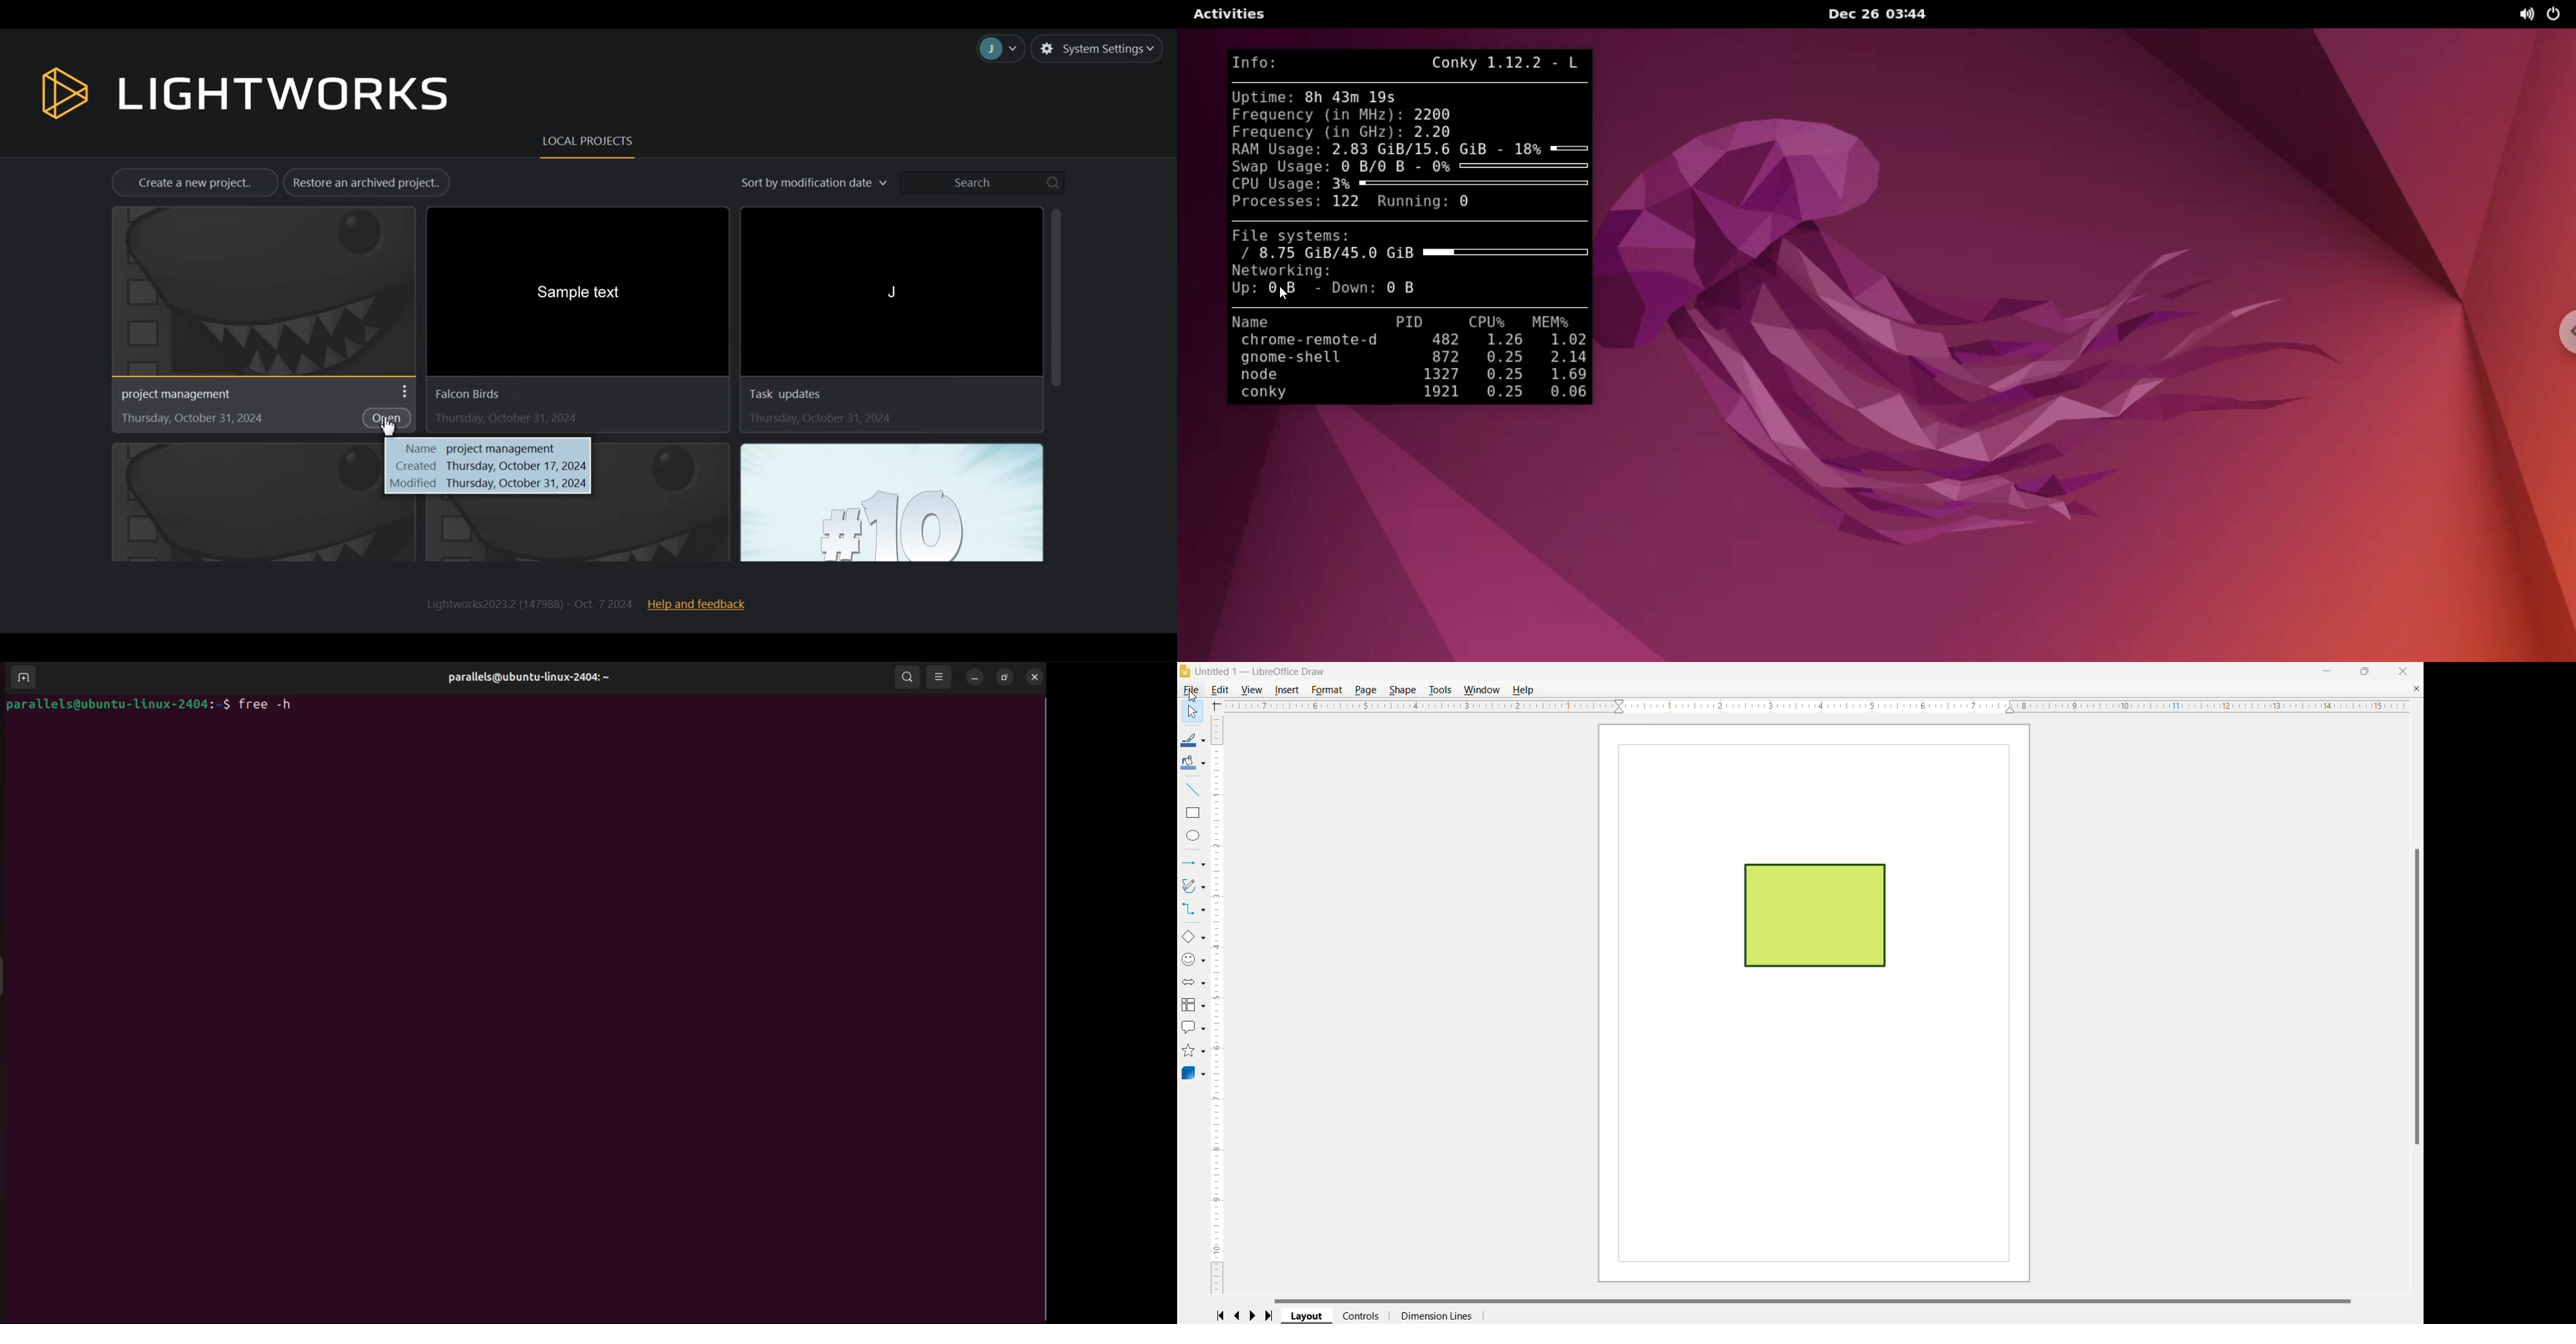 This screenshot has width=2576, height=1344. I want to click on Tools, so click(1439, 690).